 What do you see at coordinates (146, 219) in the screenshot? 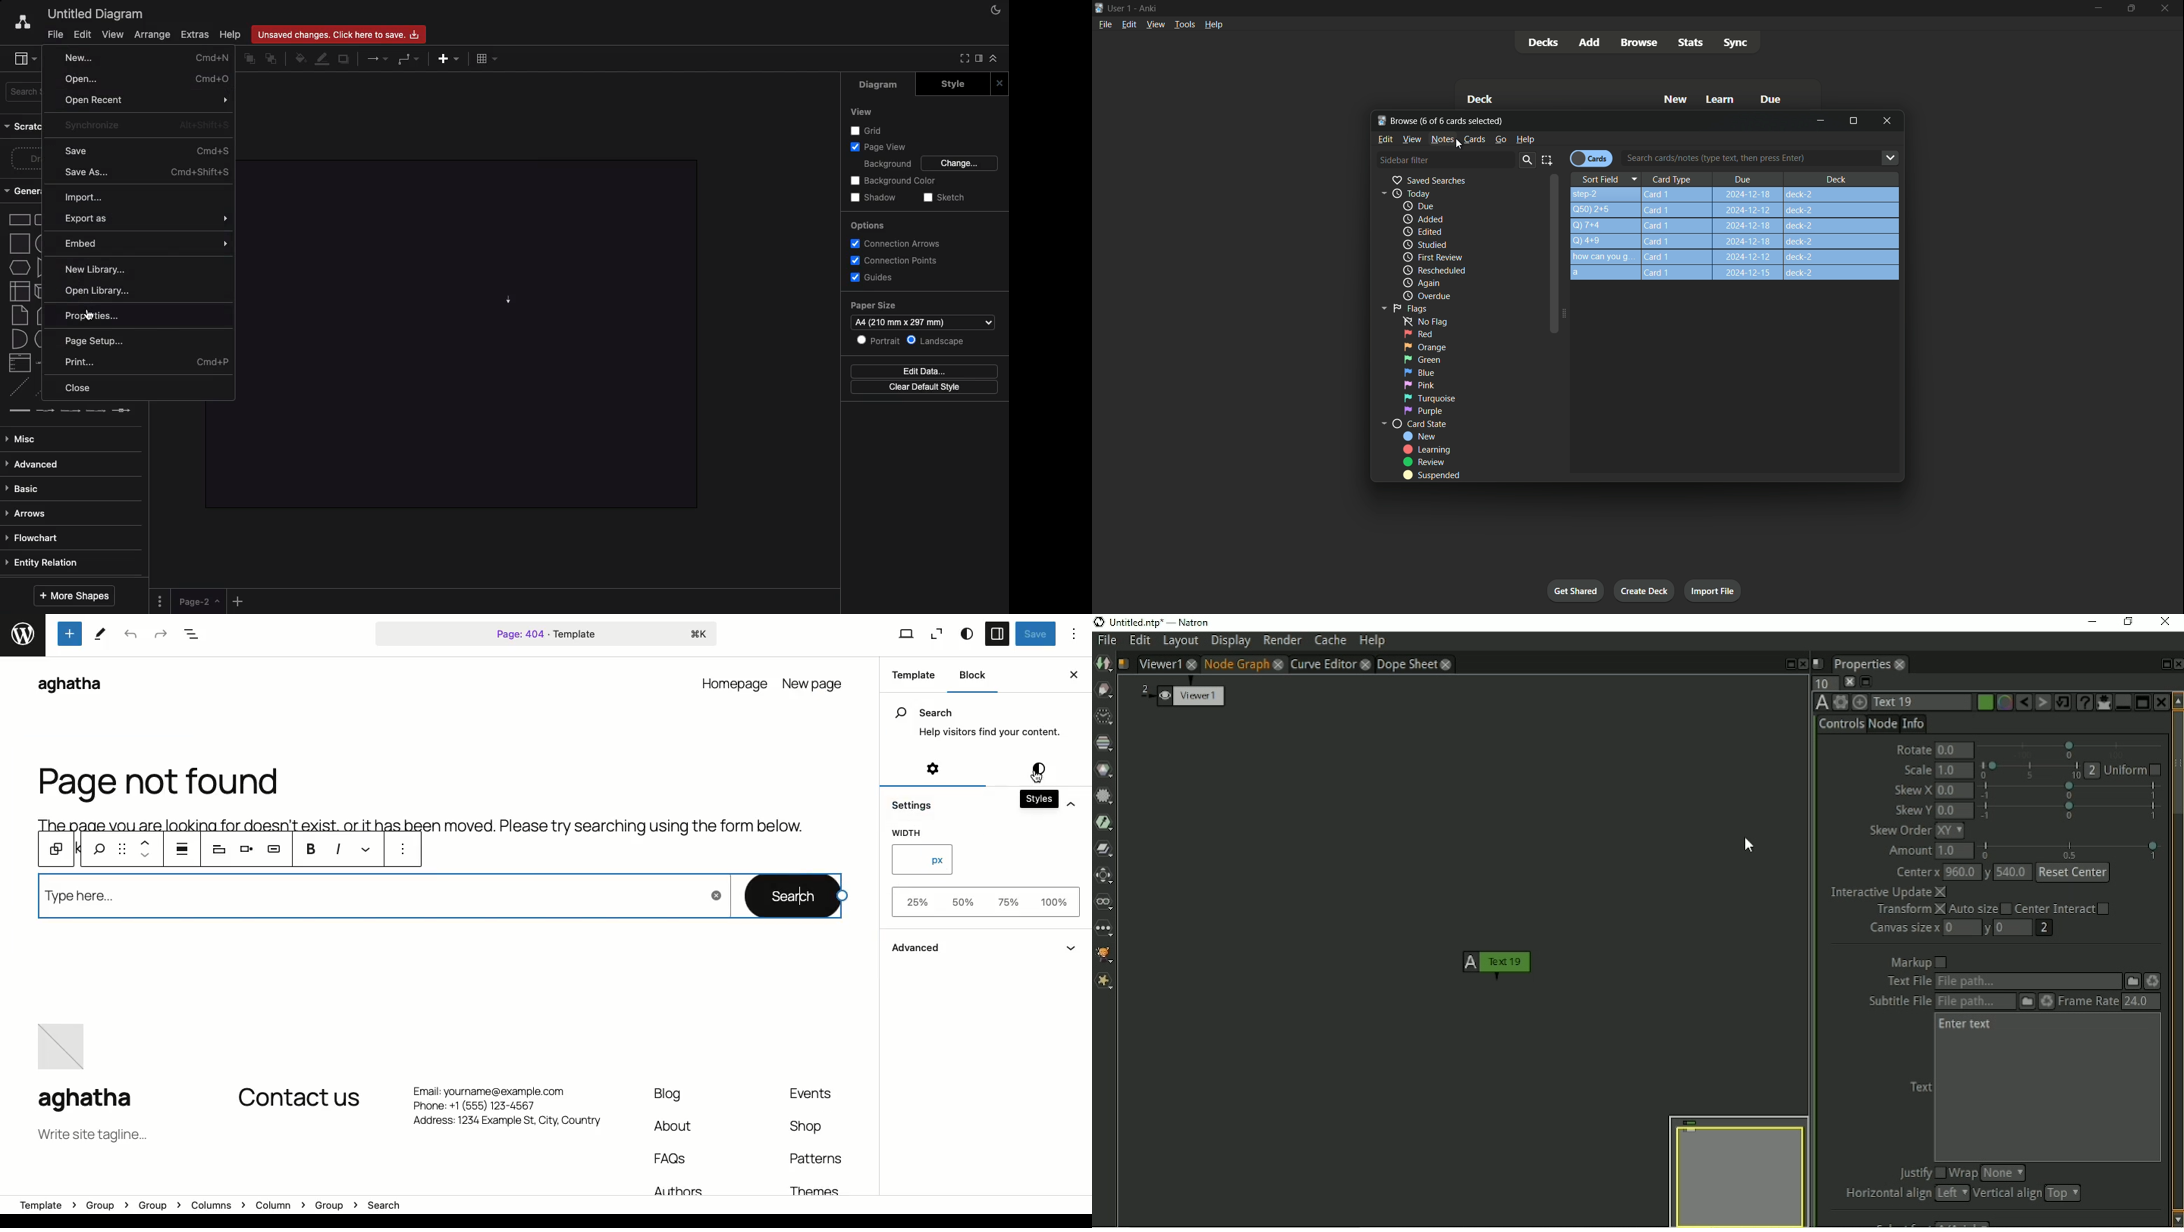
I see `Export as` at bounding box center [146, 219].